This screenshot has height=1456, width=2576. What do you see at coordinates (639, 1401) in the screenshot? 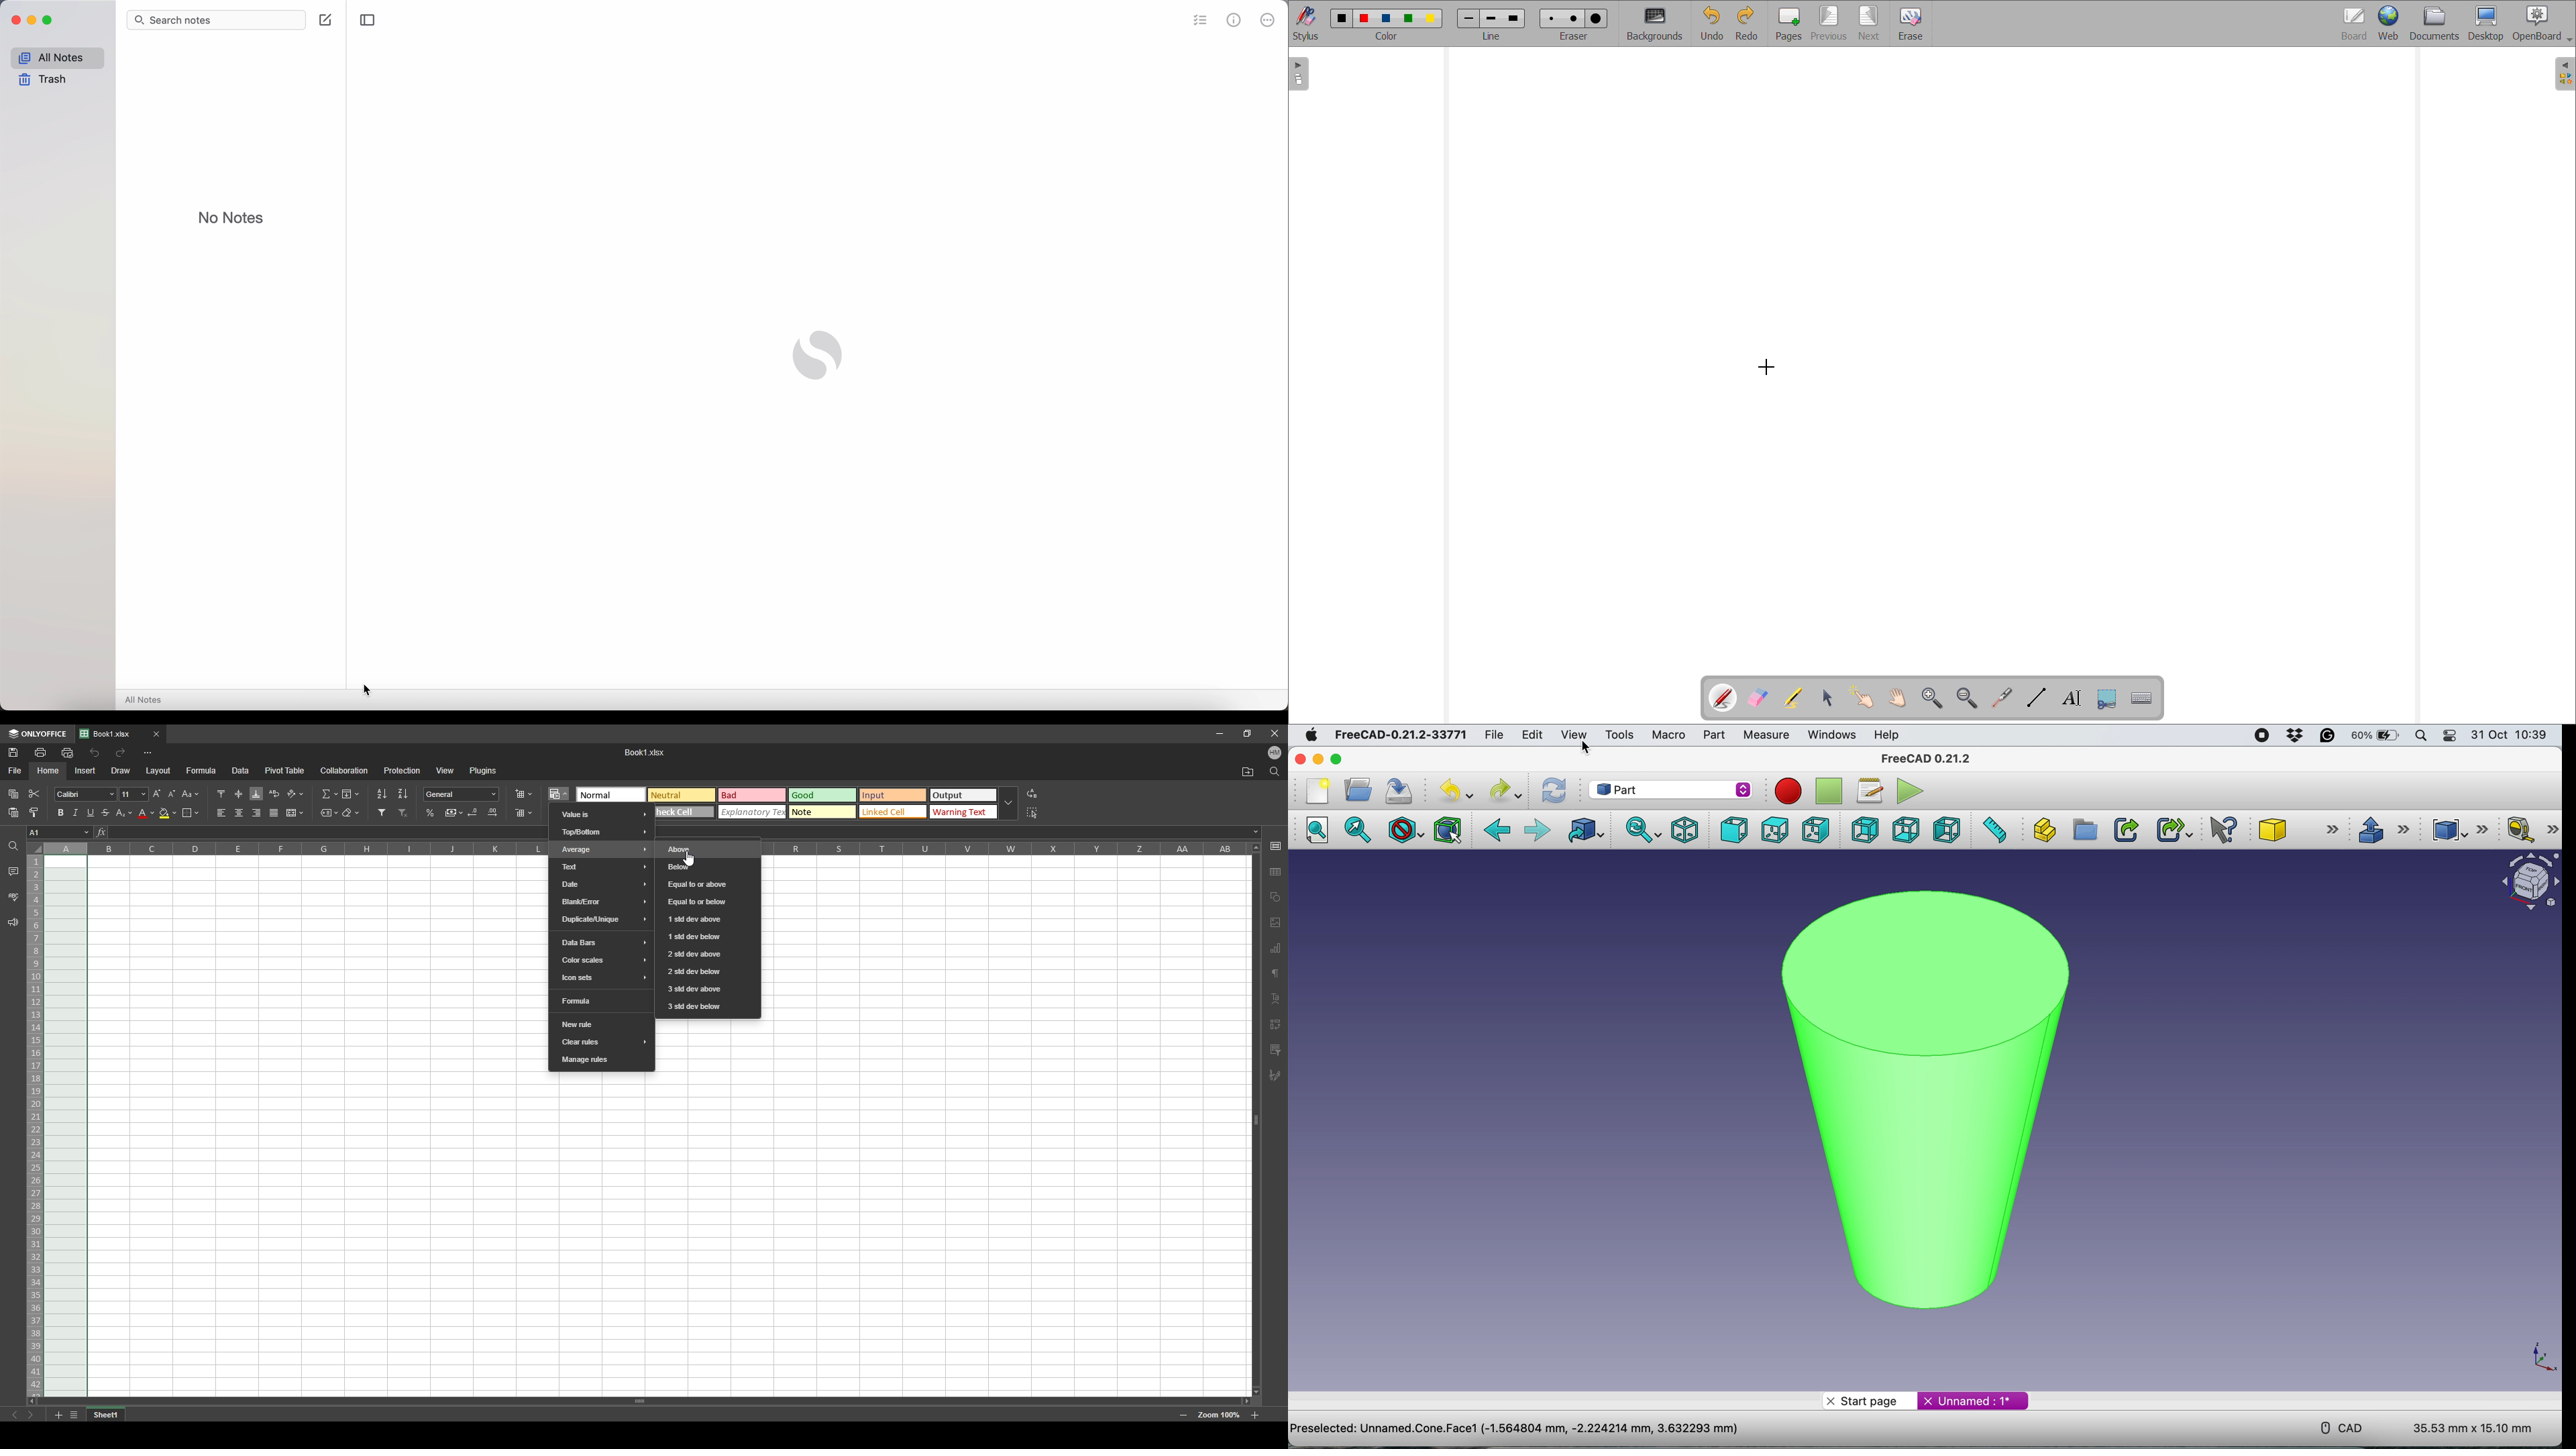
I see `scroll bar` at bounding box center [639, 1401].